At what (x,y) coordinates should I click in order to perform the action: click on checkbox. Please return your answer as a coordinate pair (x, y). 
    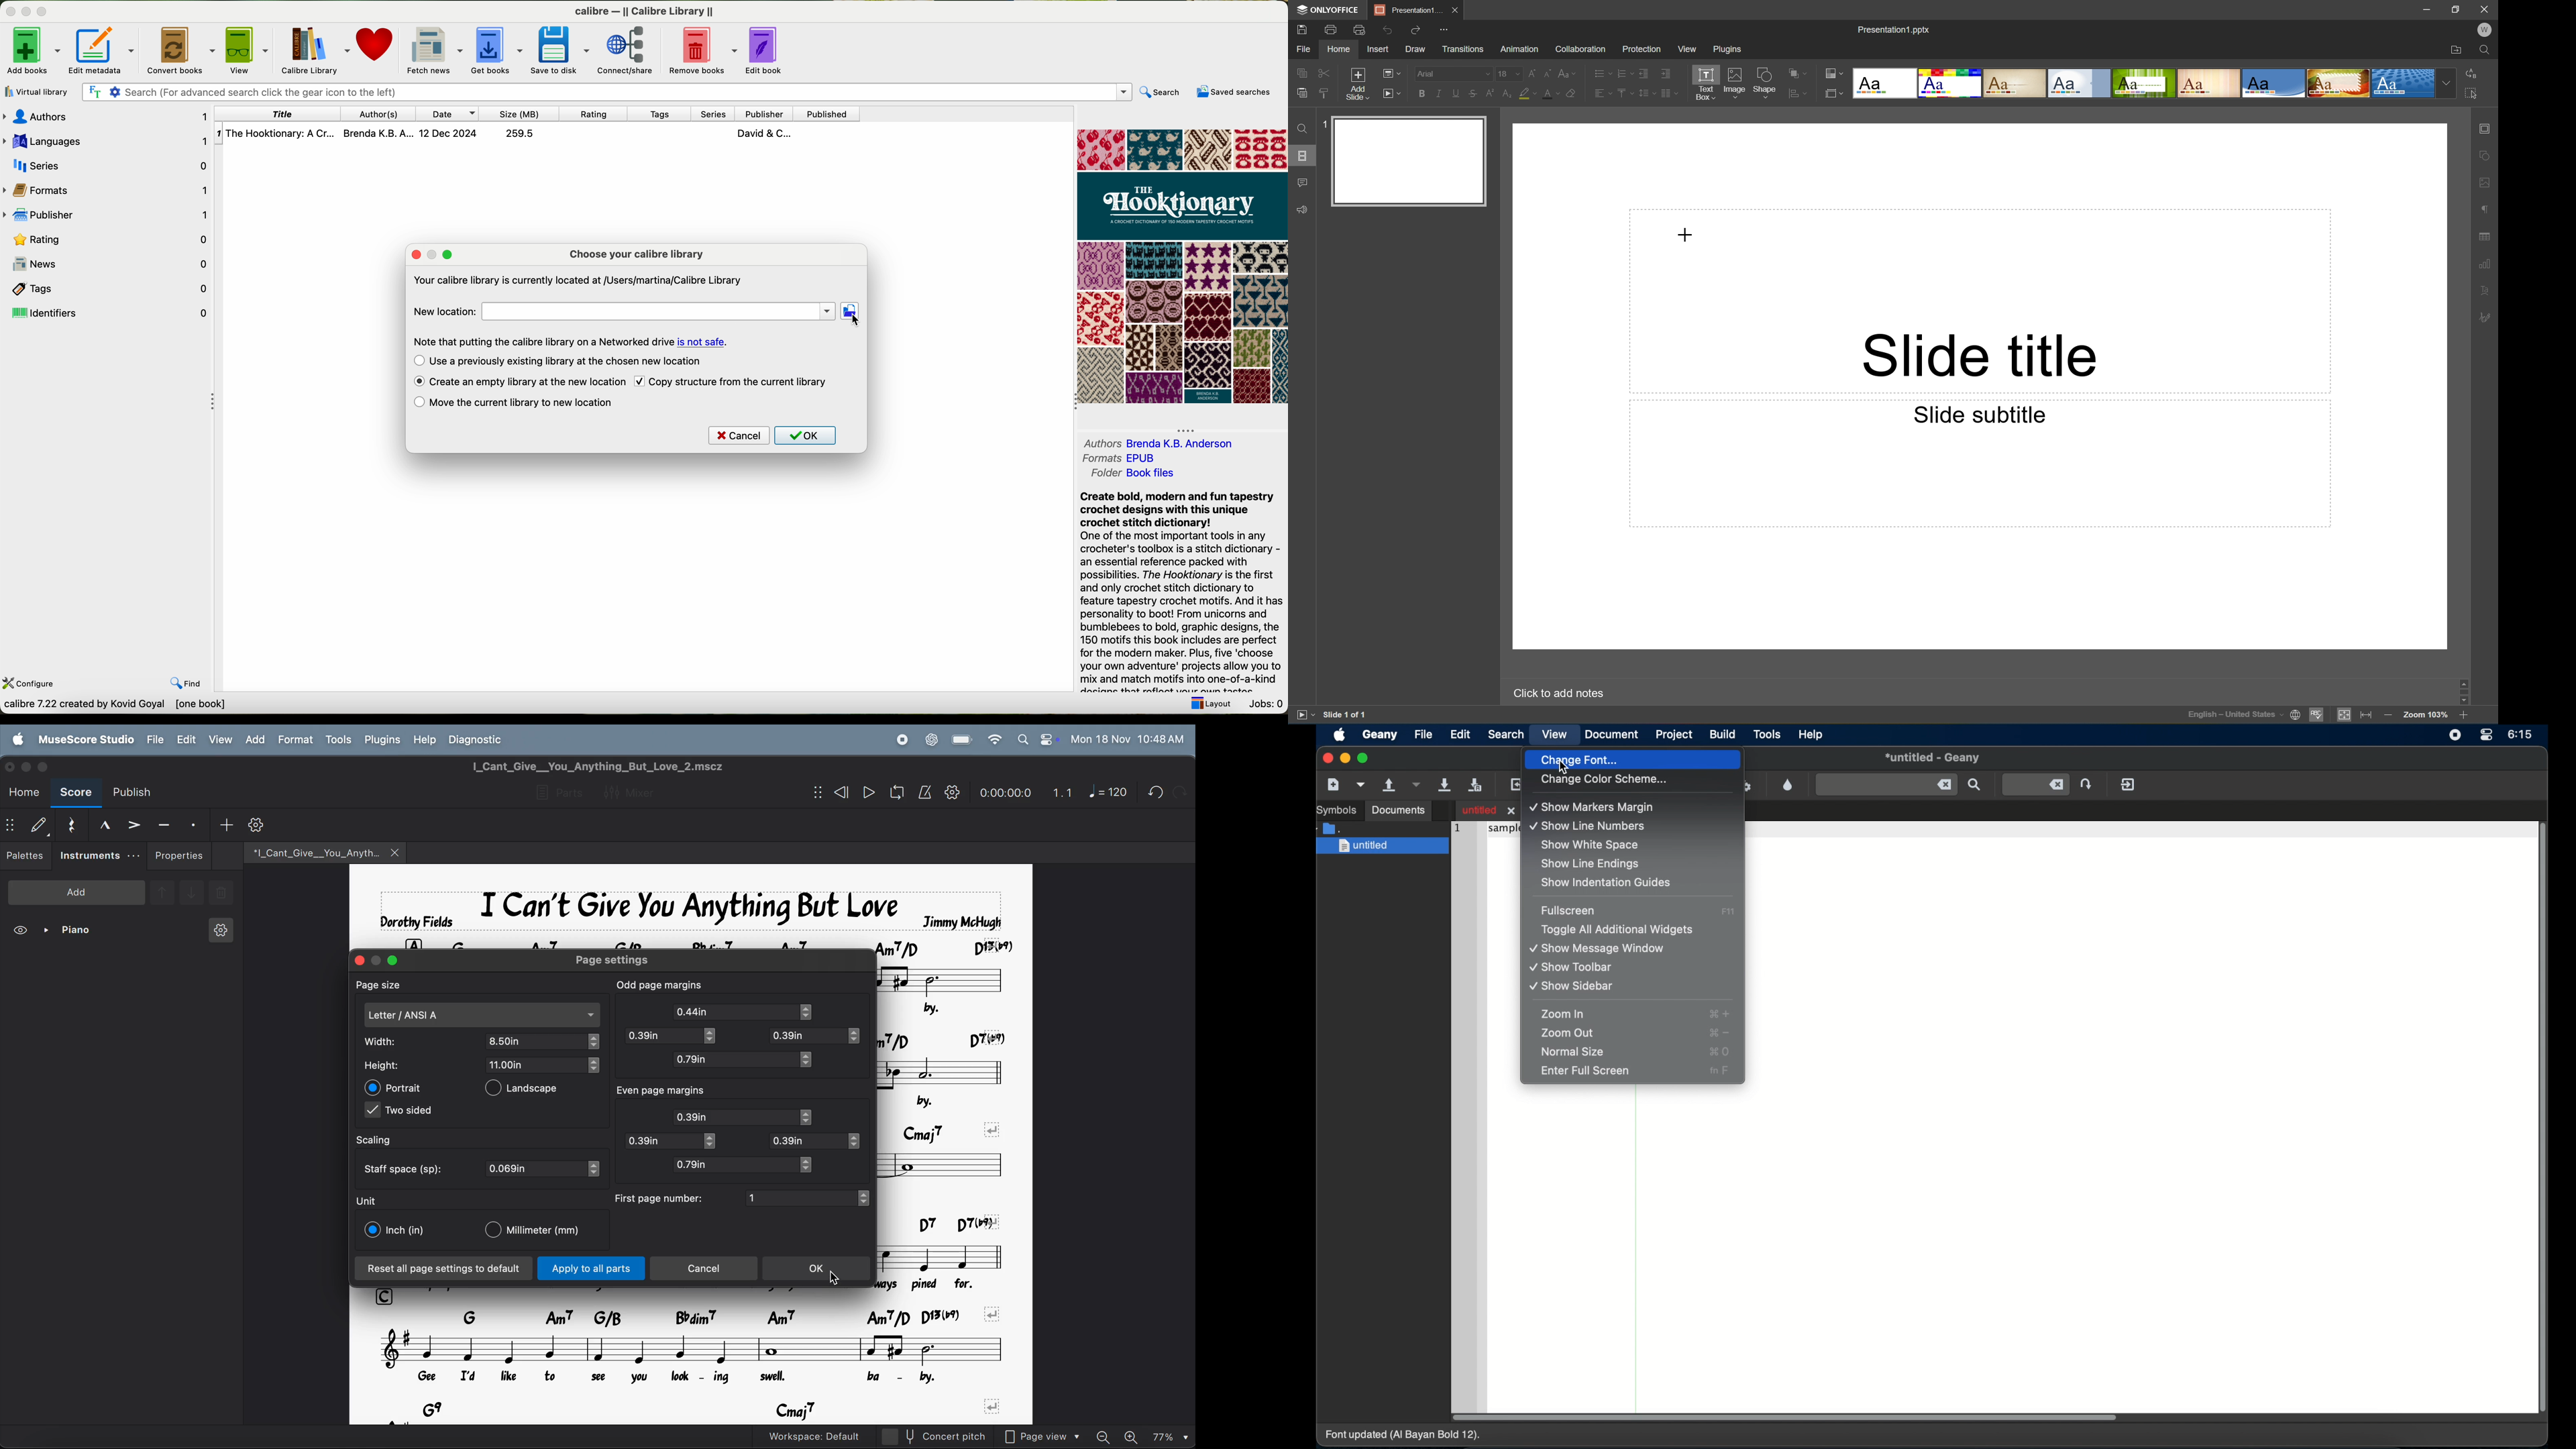
    Looking at the image, I should click on (417, 360).